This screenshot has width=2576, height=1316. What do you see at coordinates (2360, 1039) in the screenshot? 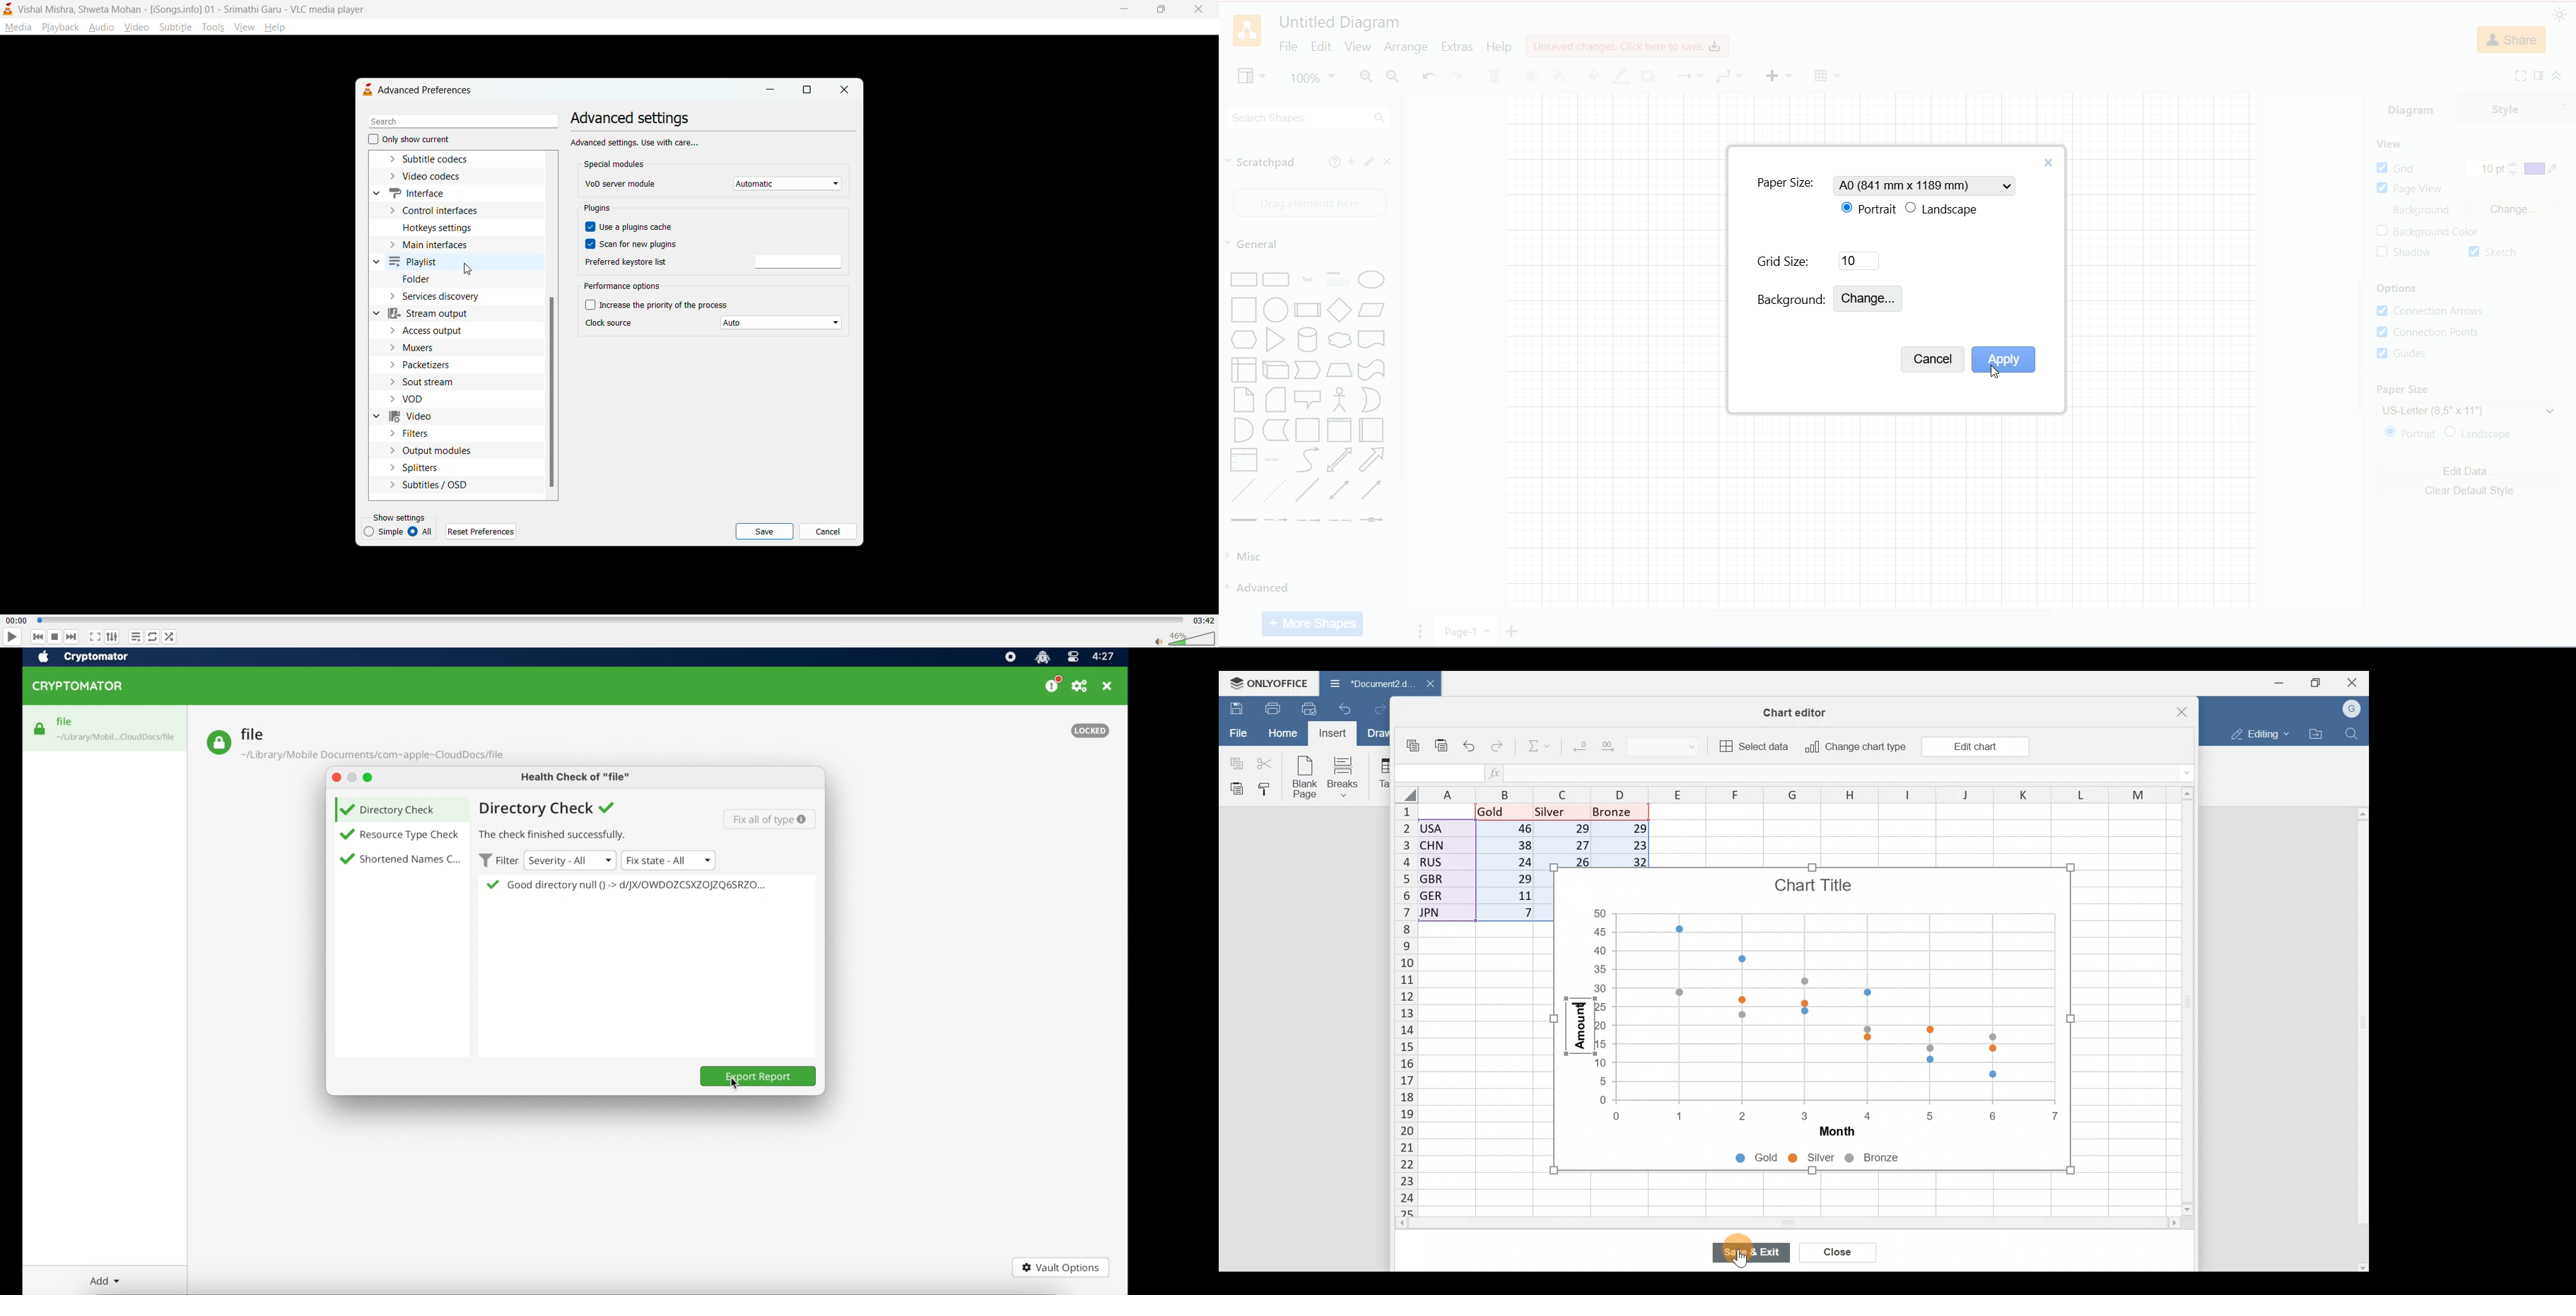
I see `Scroll bar` at bounding box center [2360, 1039].